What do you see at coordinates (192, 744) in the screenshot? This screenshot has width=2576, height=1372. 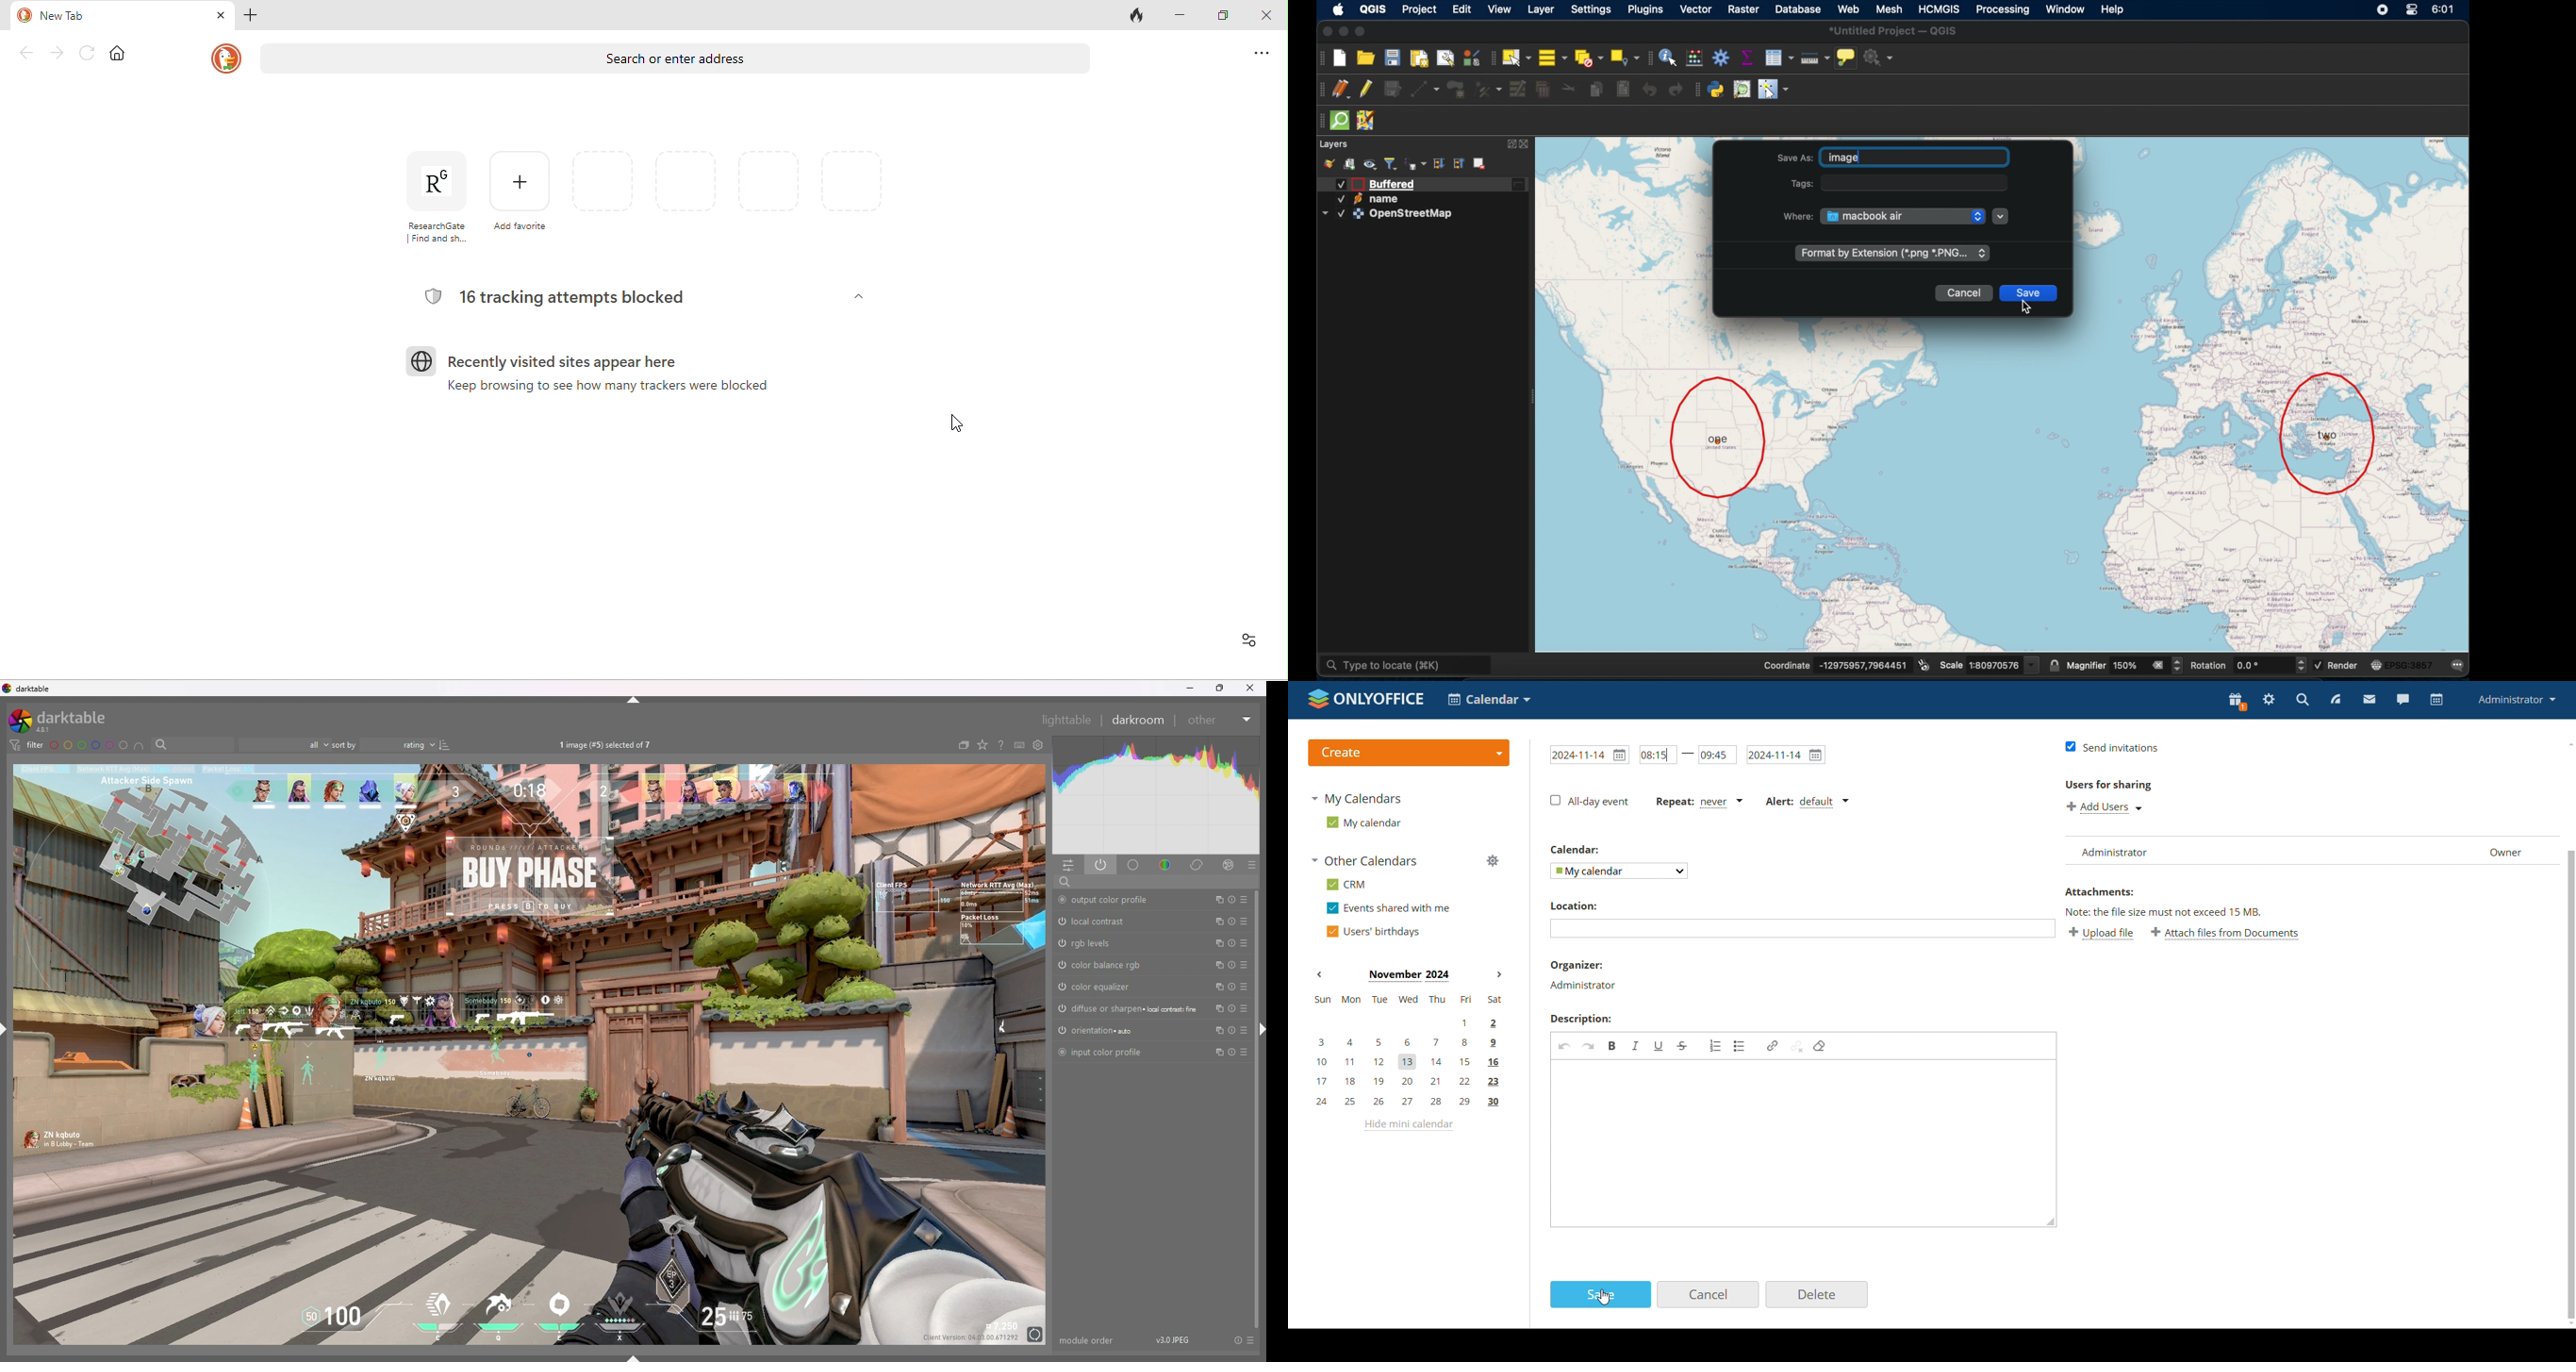 I see `filter by text` at bounding box center [192, 744].